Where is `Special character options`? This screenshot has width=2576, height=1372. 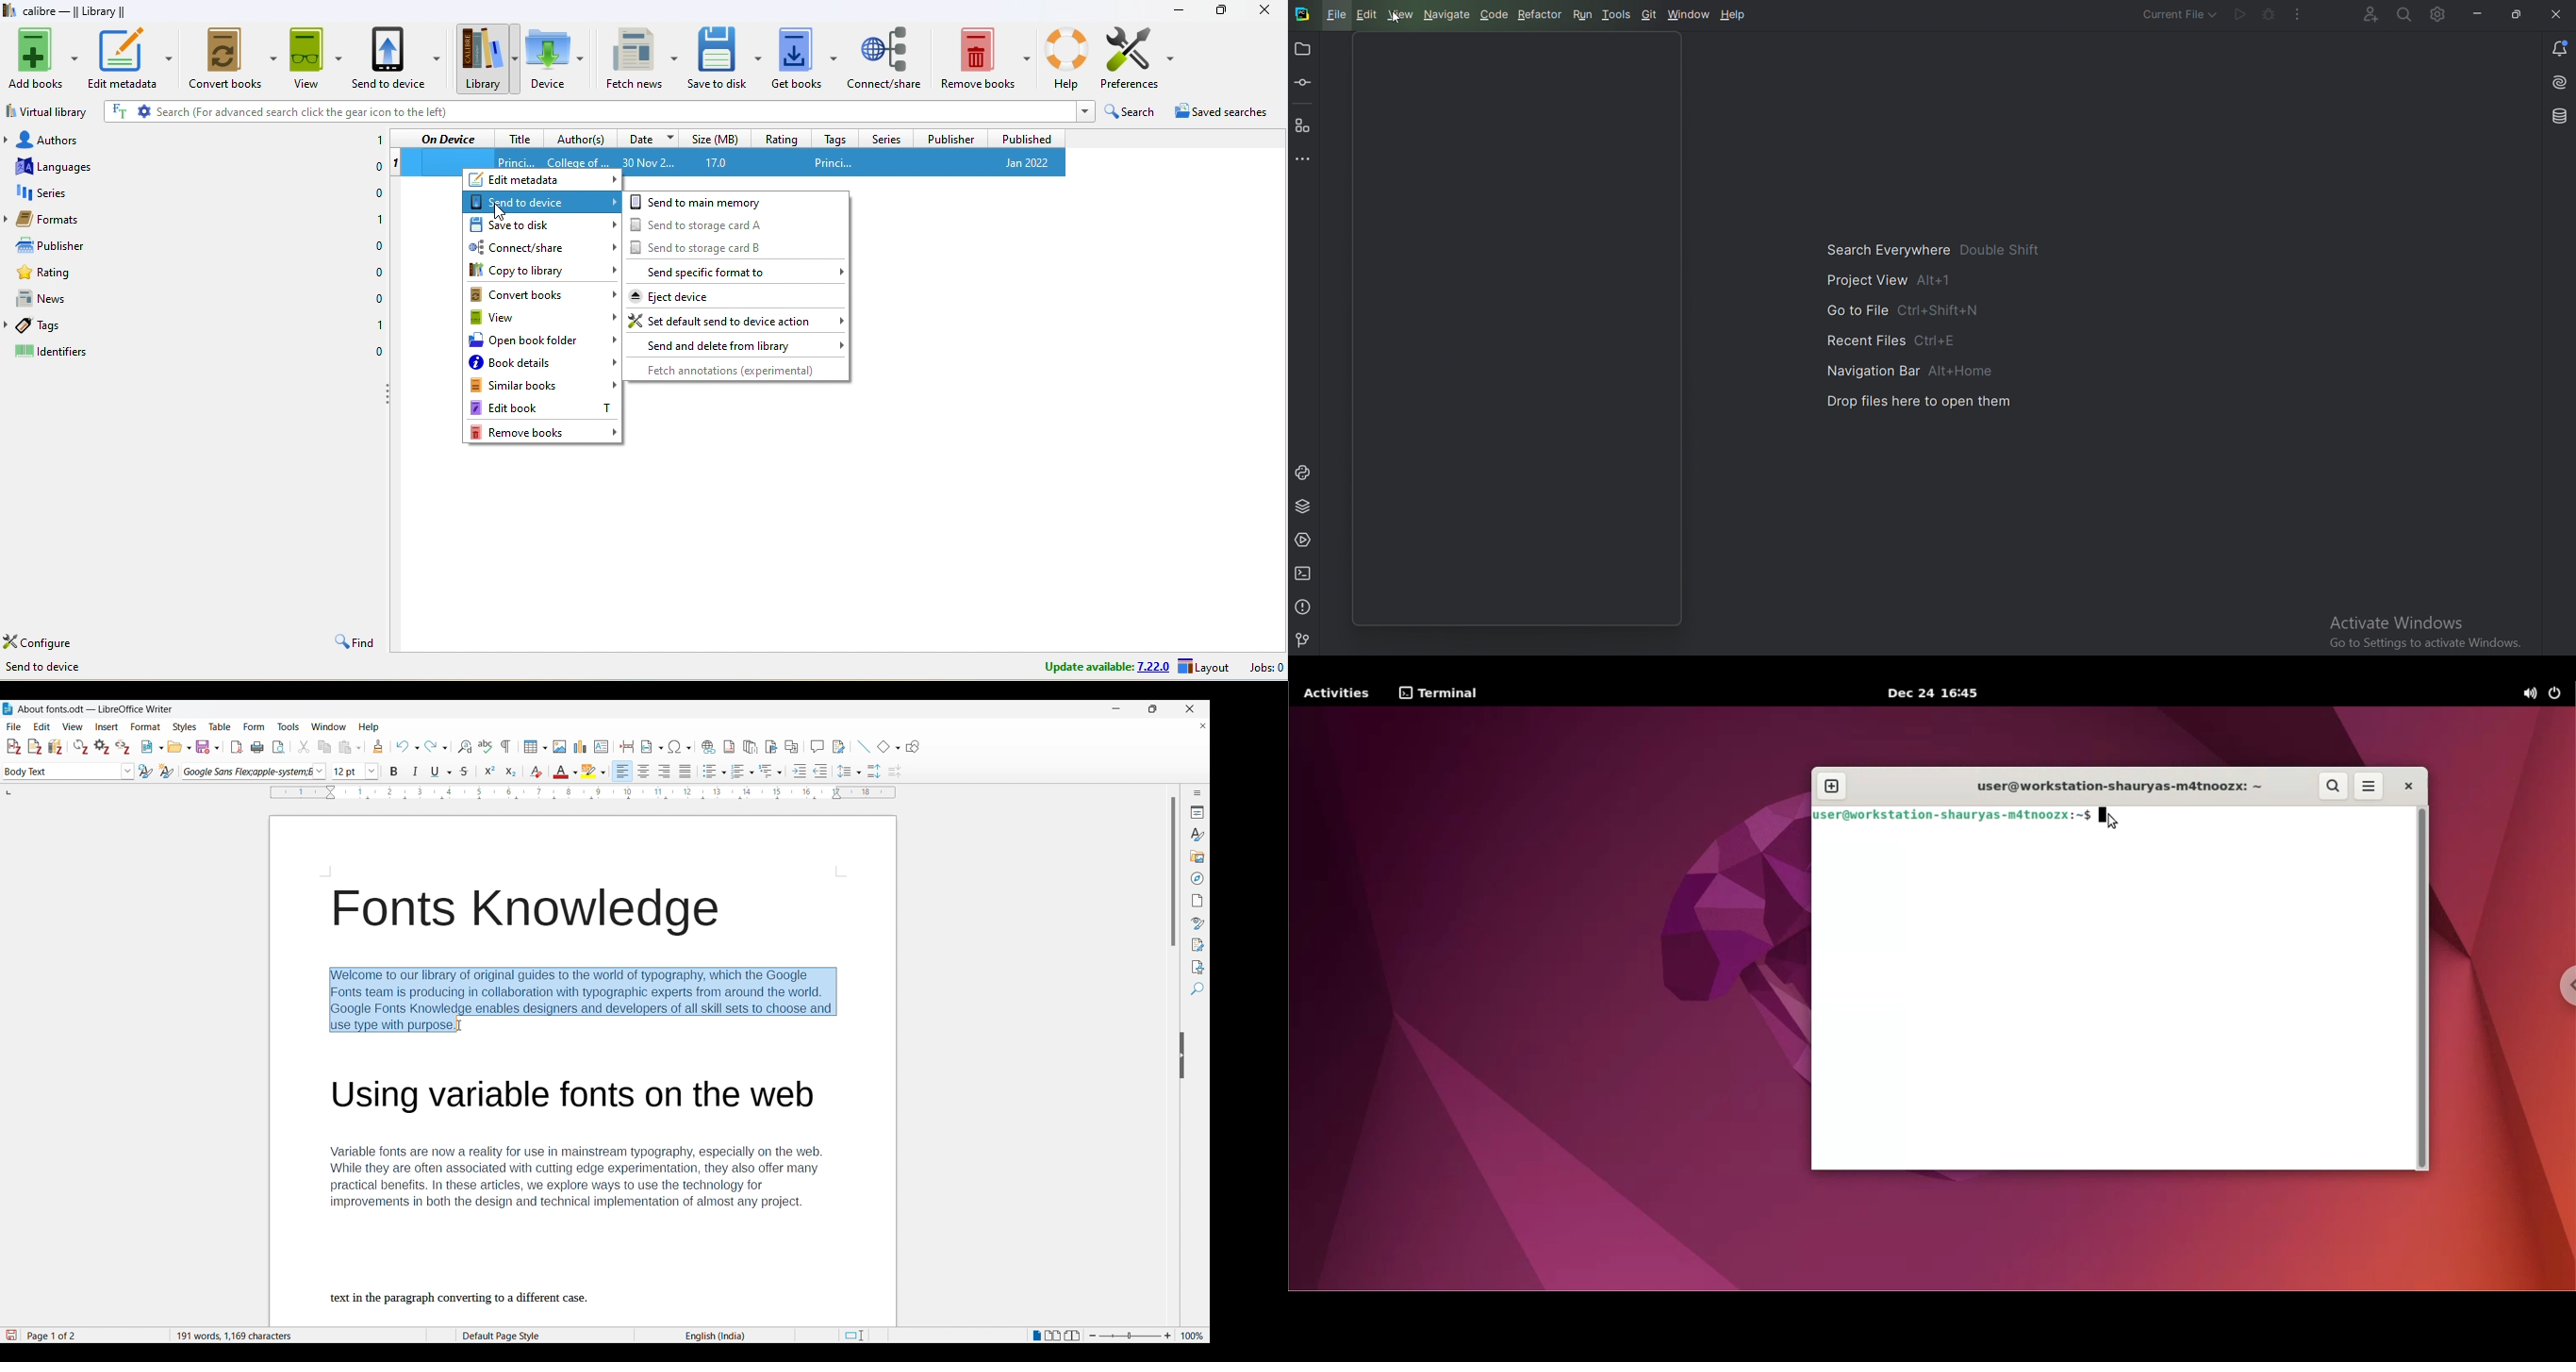 Special character options is located at coordinates (681, 747).